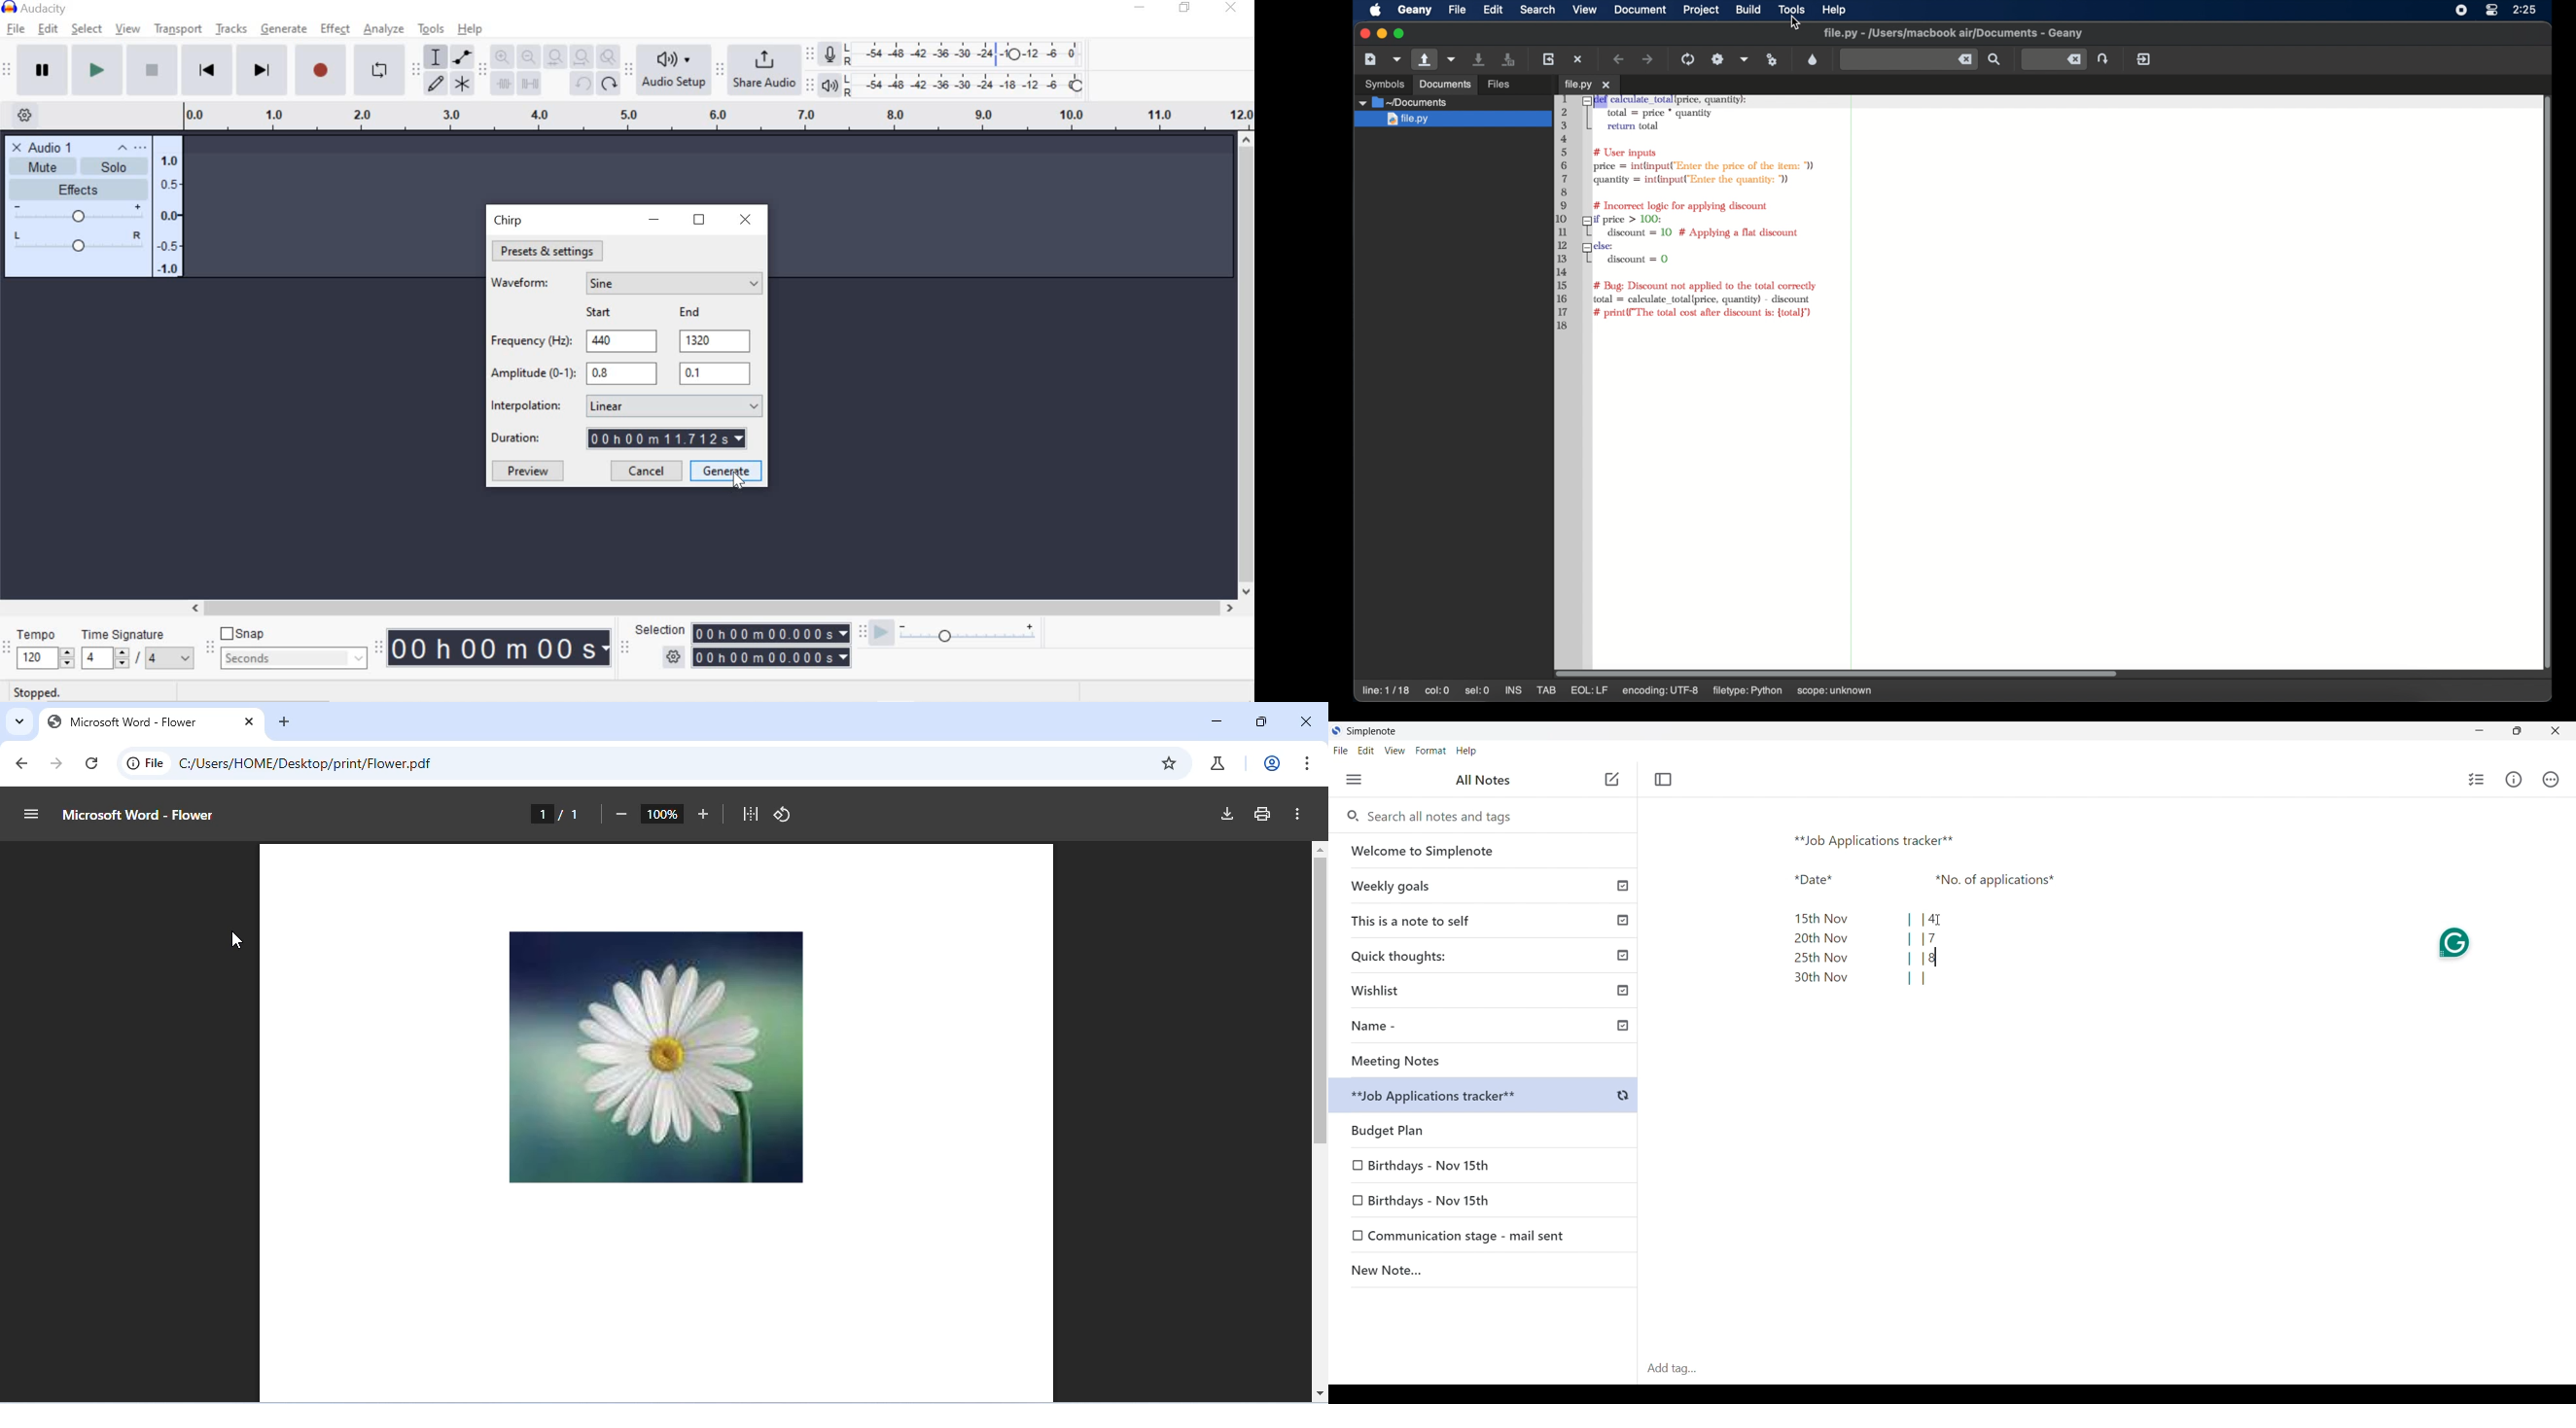  What do you see at coordinates (760, 658) in the screenshot?
I see `selection time` at bounding box center [760, 658].